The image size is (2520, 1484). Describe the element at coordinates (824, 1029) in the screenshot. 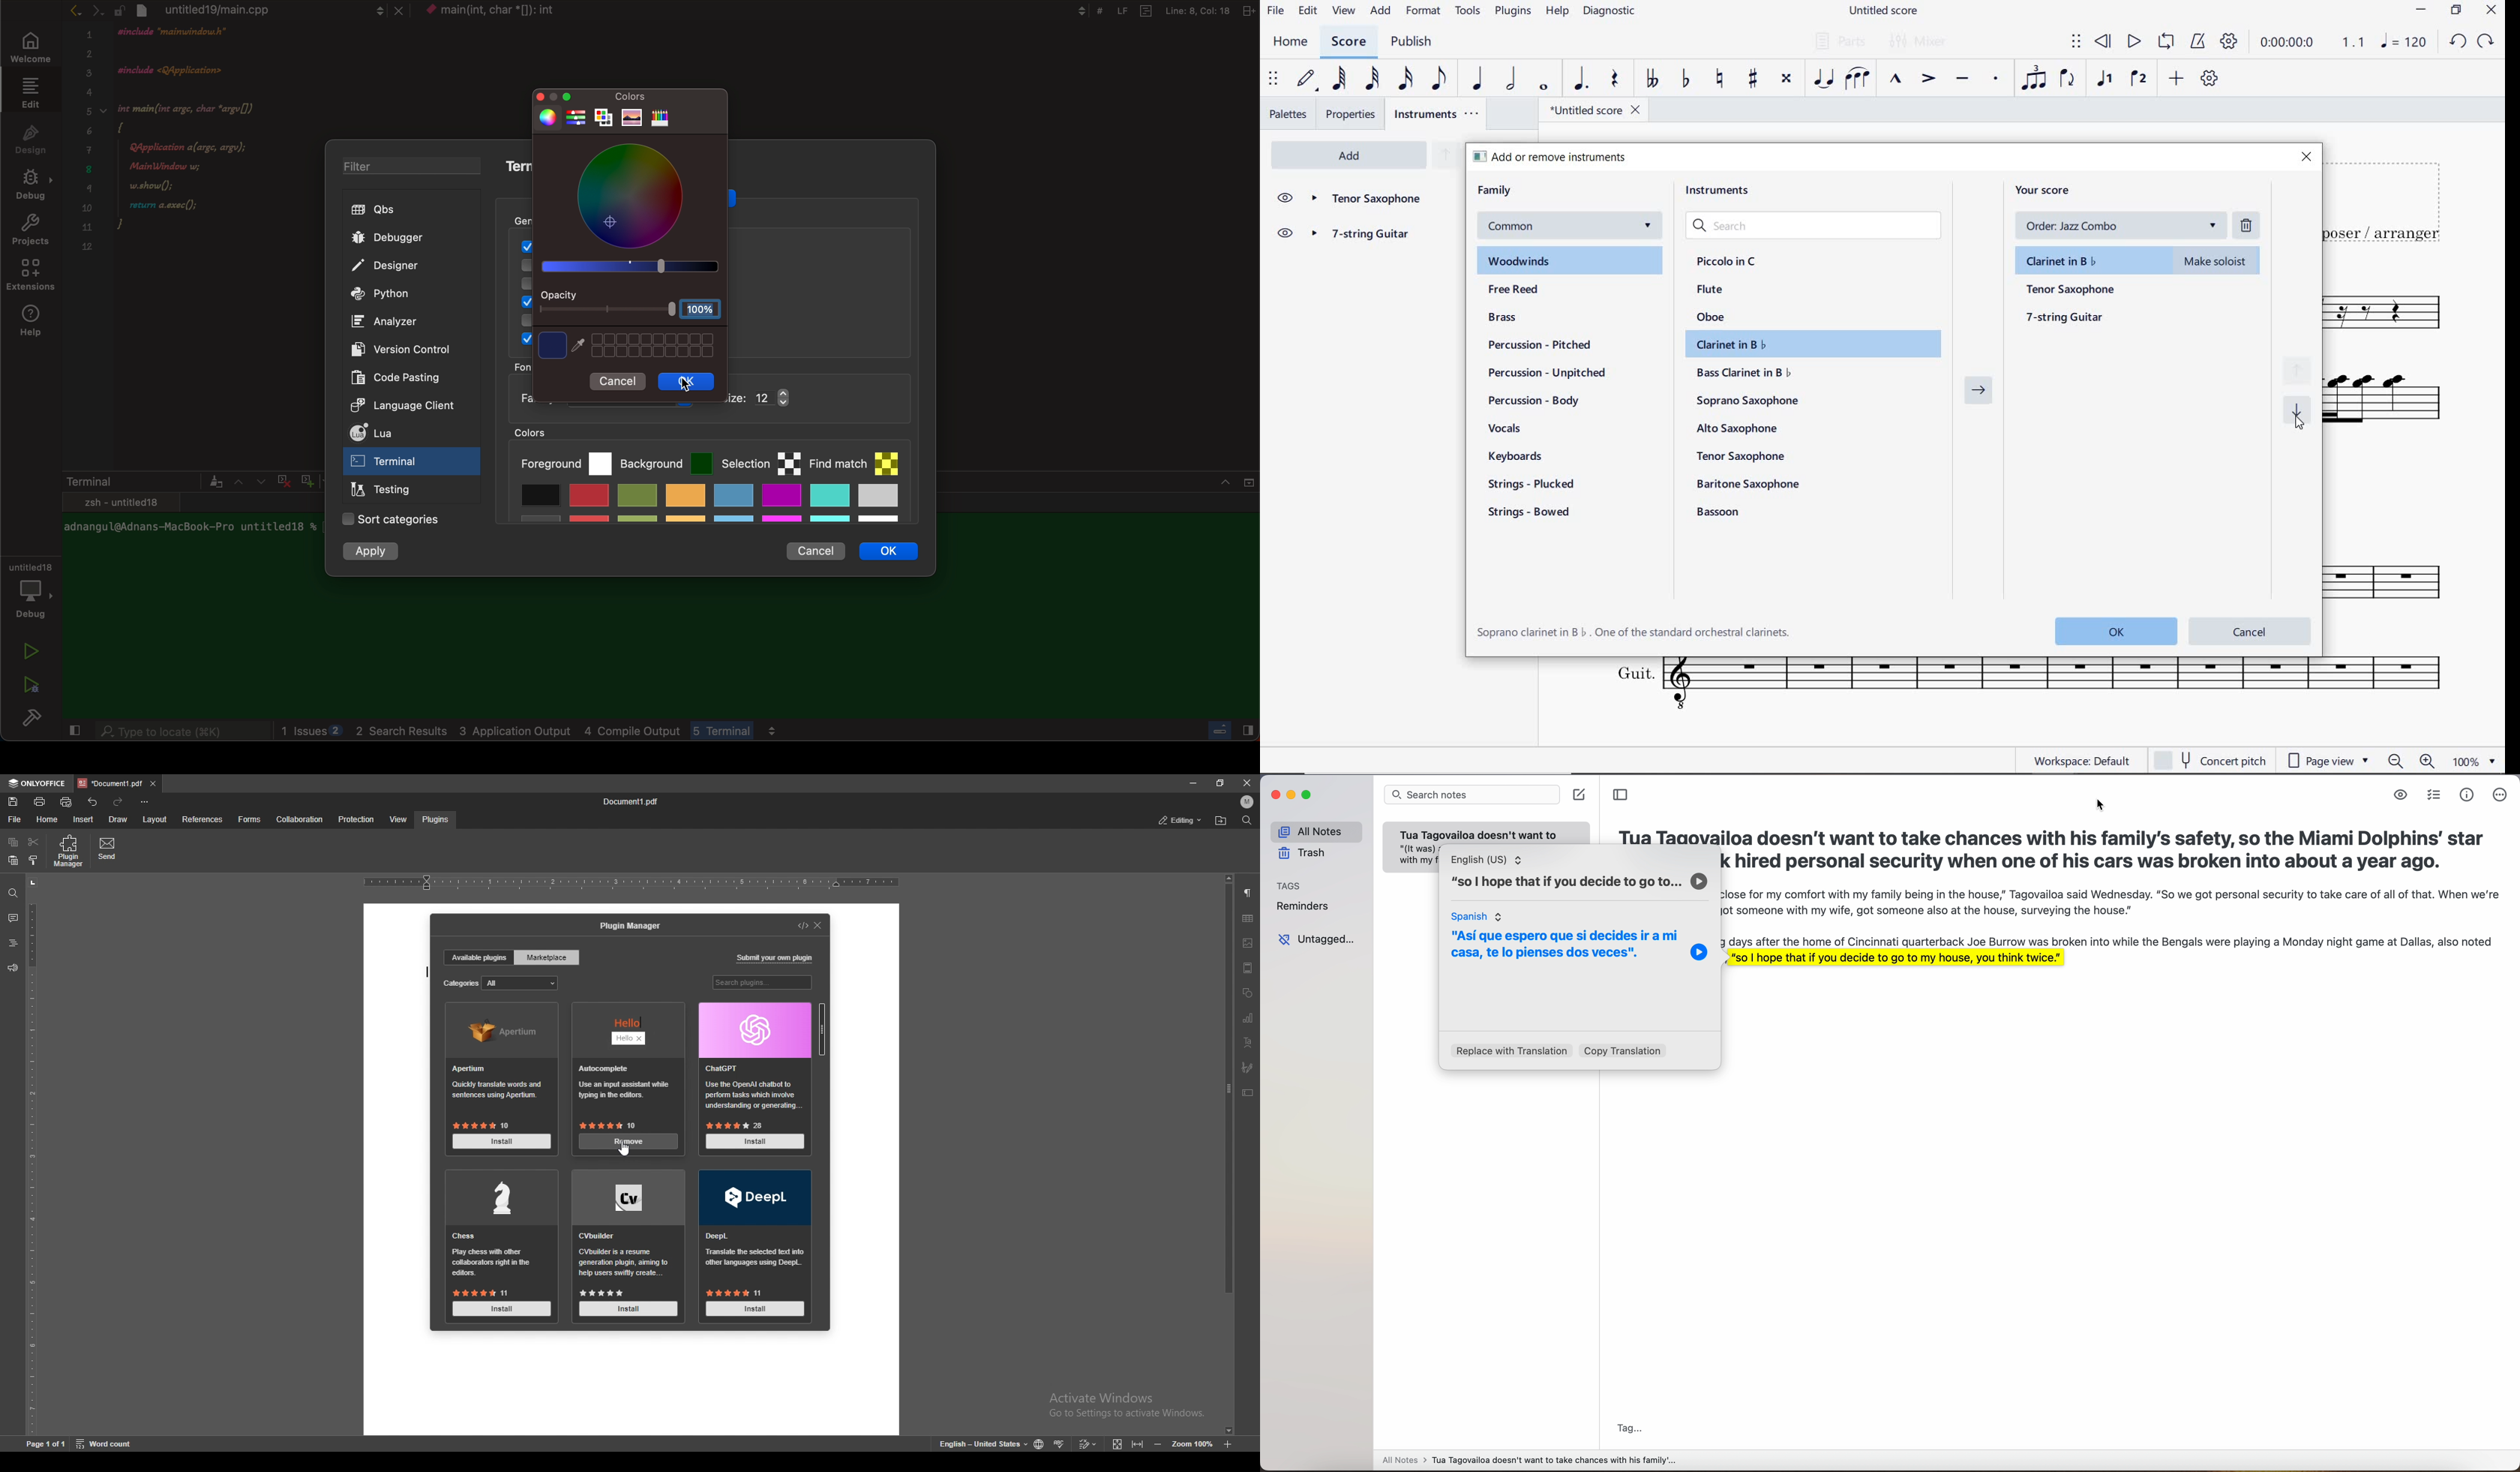

I see `scroll bar` at that location.